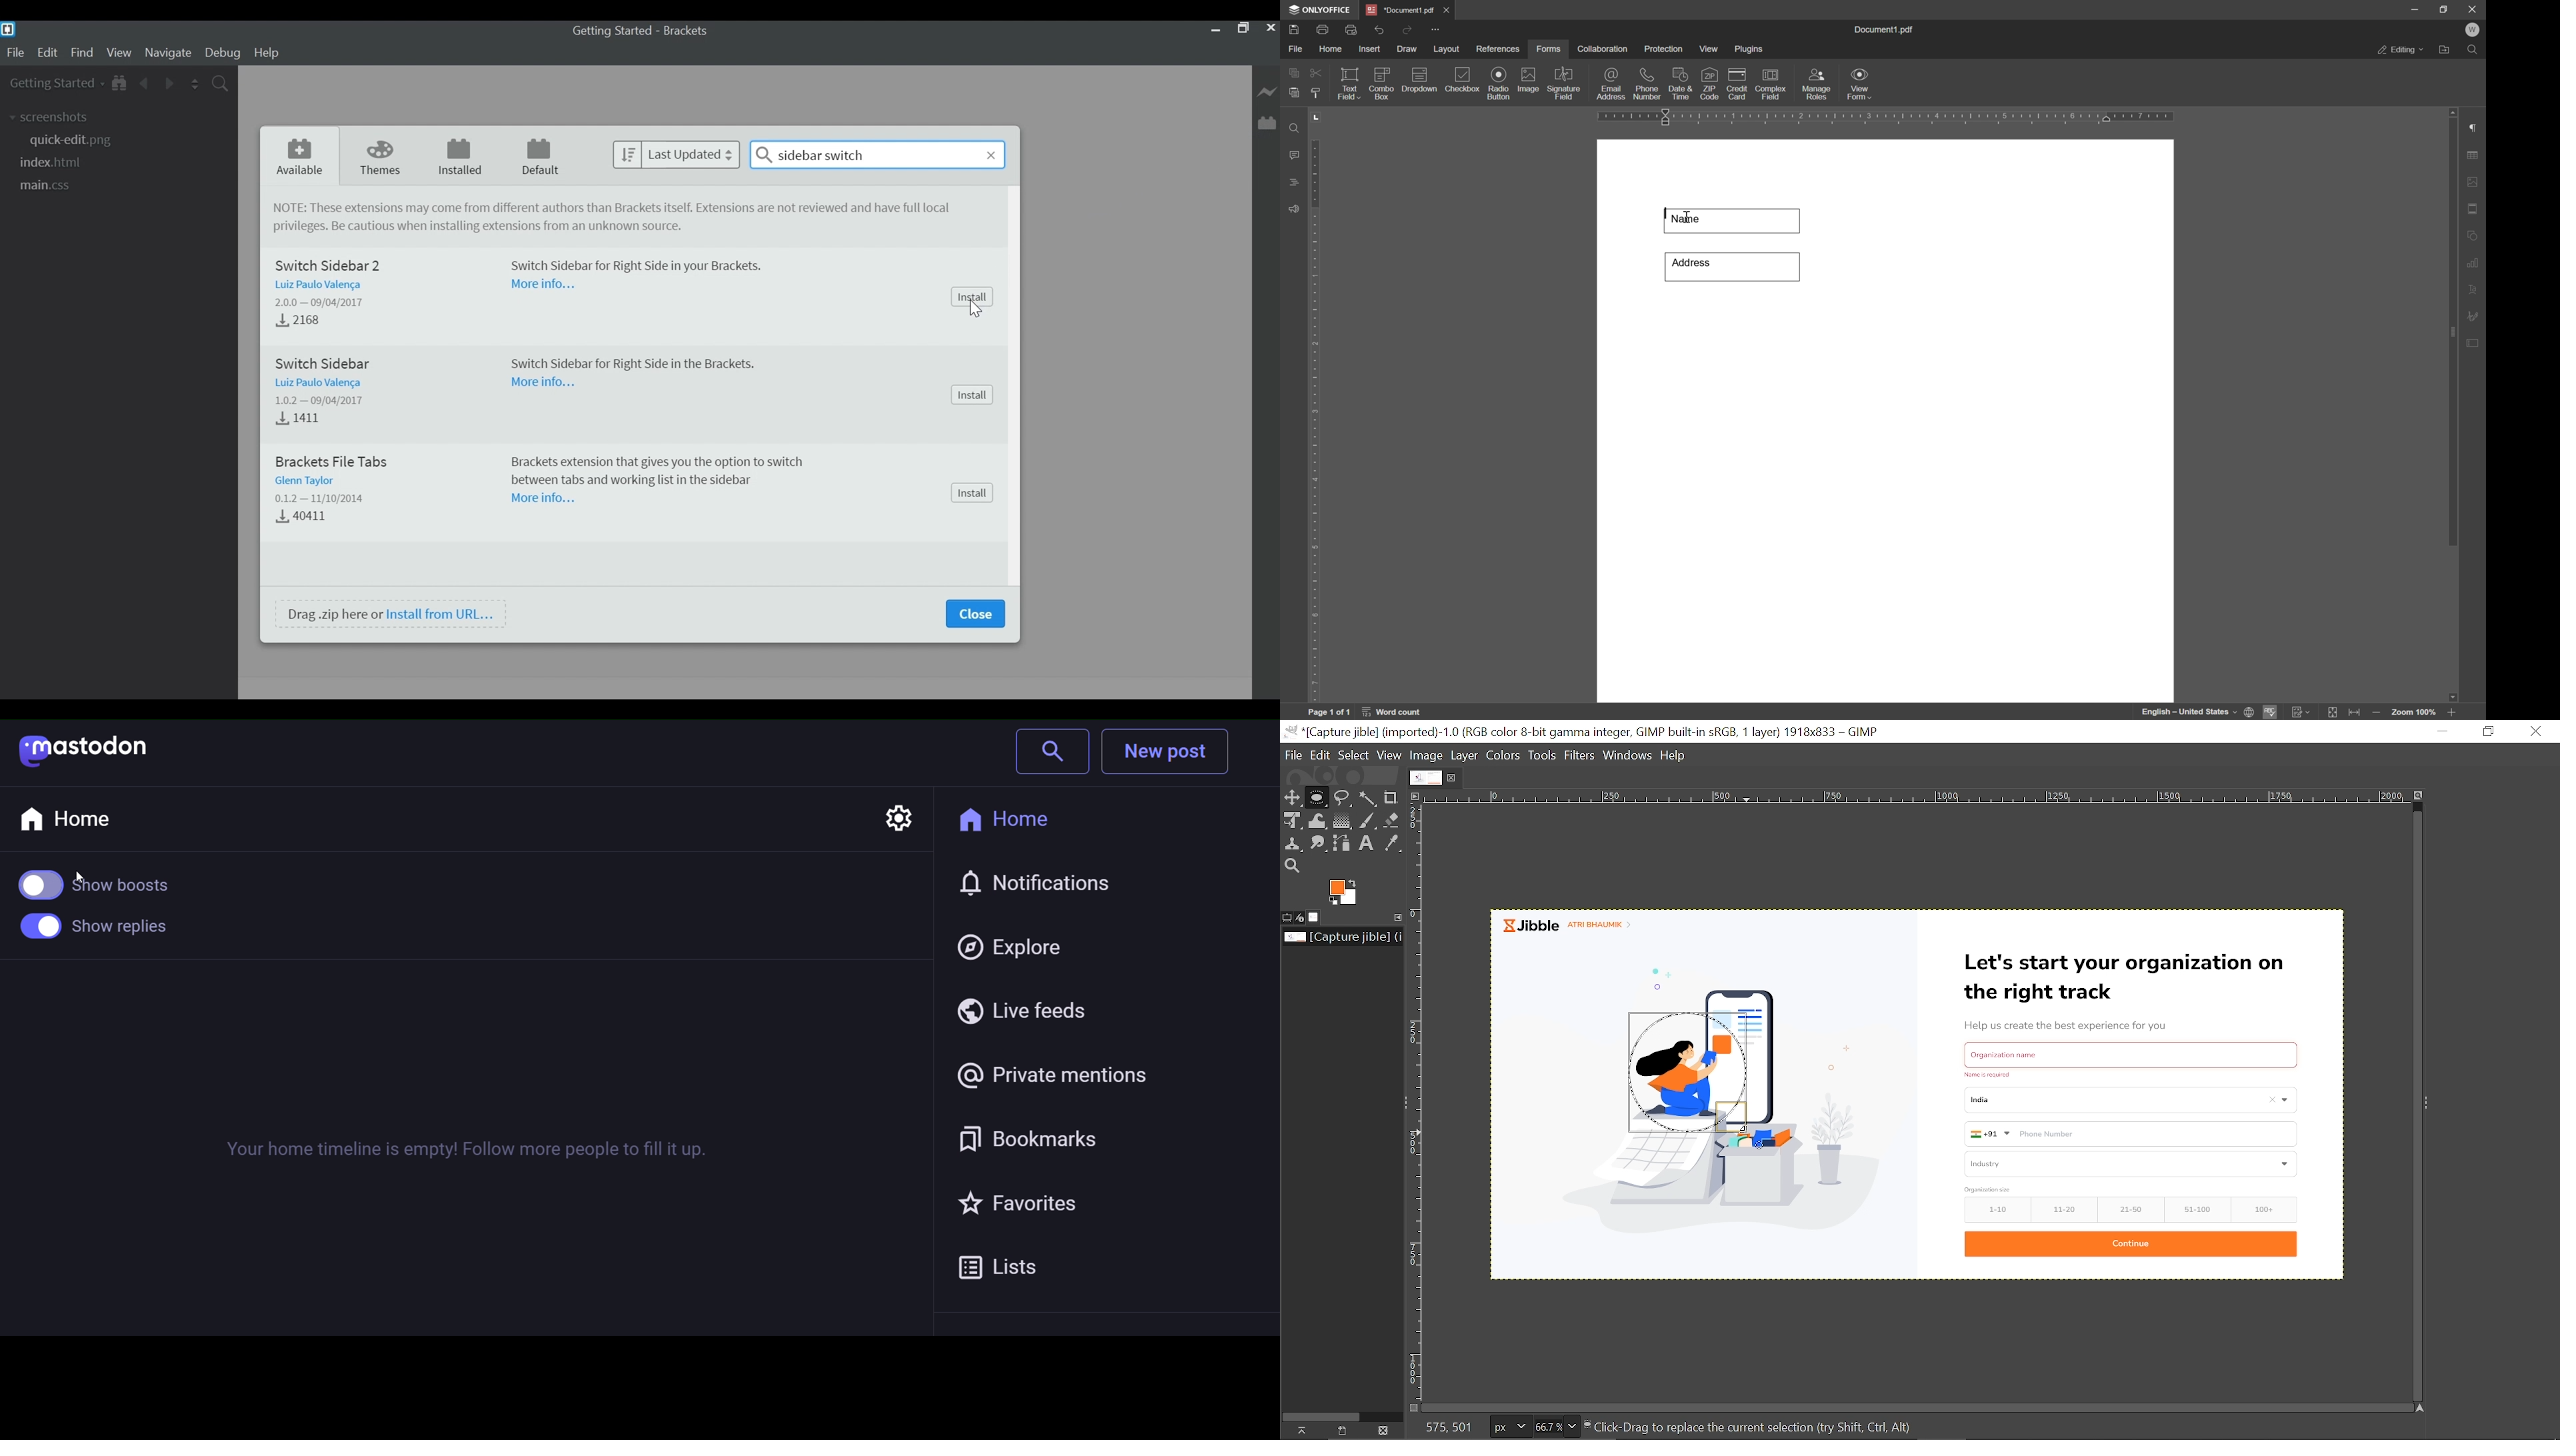 The height and width of the screenshot is (1456, 2576). Describe the element at coordinates (2472, 8) in the screenshot. I see `close` at that location.